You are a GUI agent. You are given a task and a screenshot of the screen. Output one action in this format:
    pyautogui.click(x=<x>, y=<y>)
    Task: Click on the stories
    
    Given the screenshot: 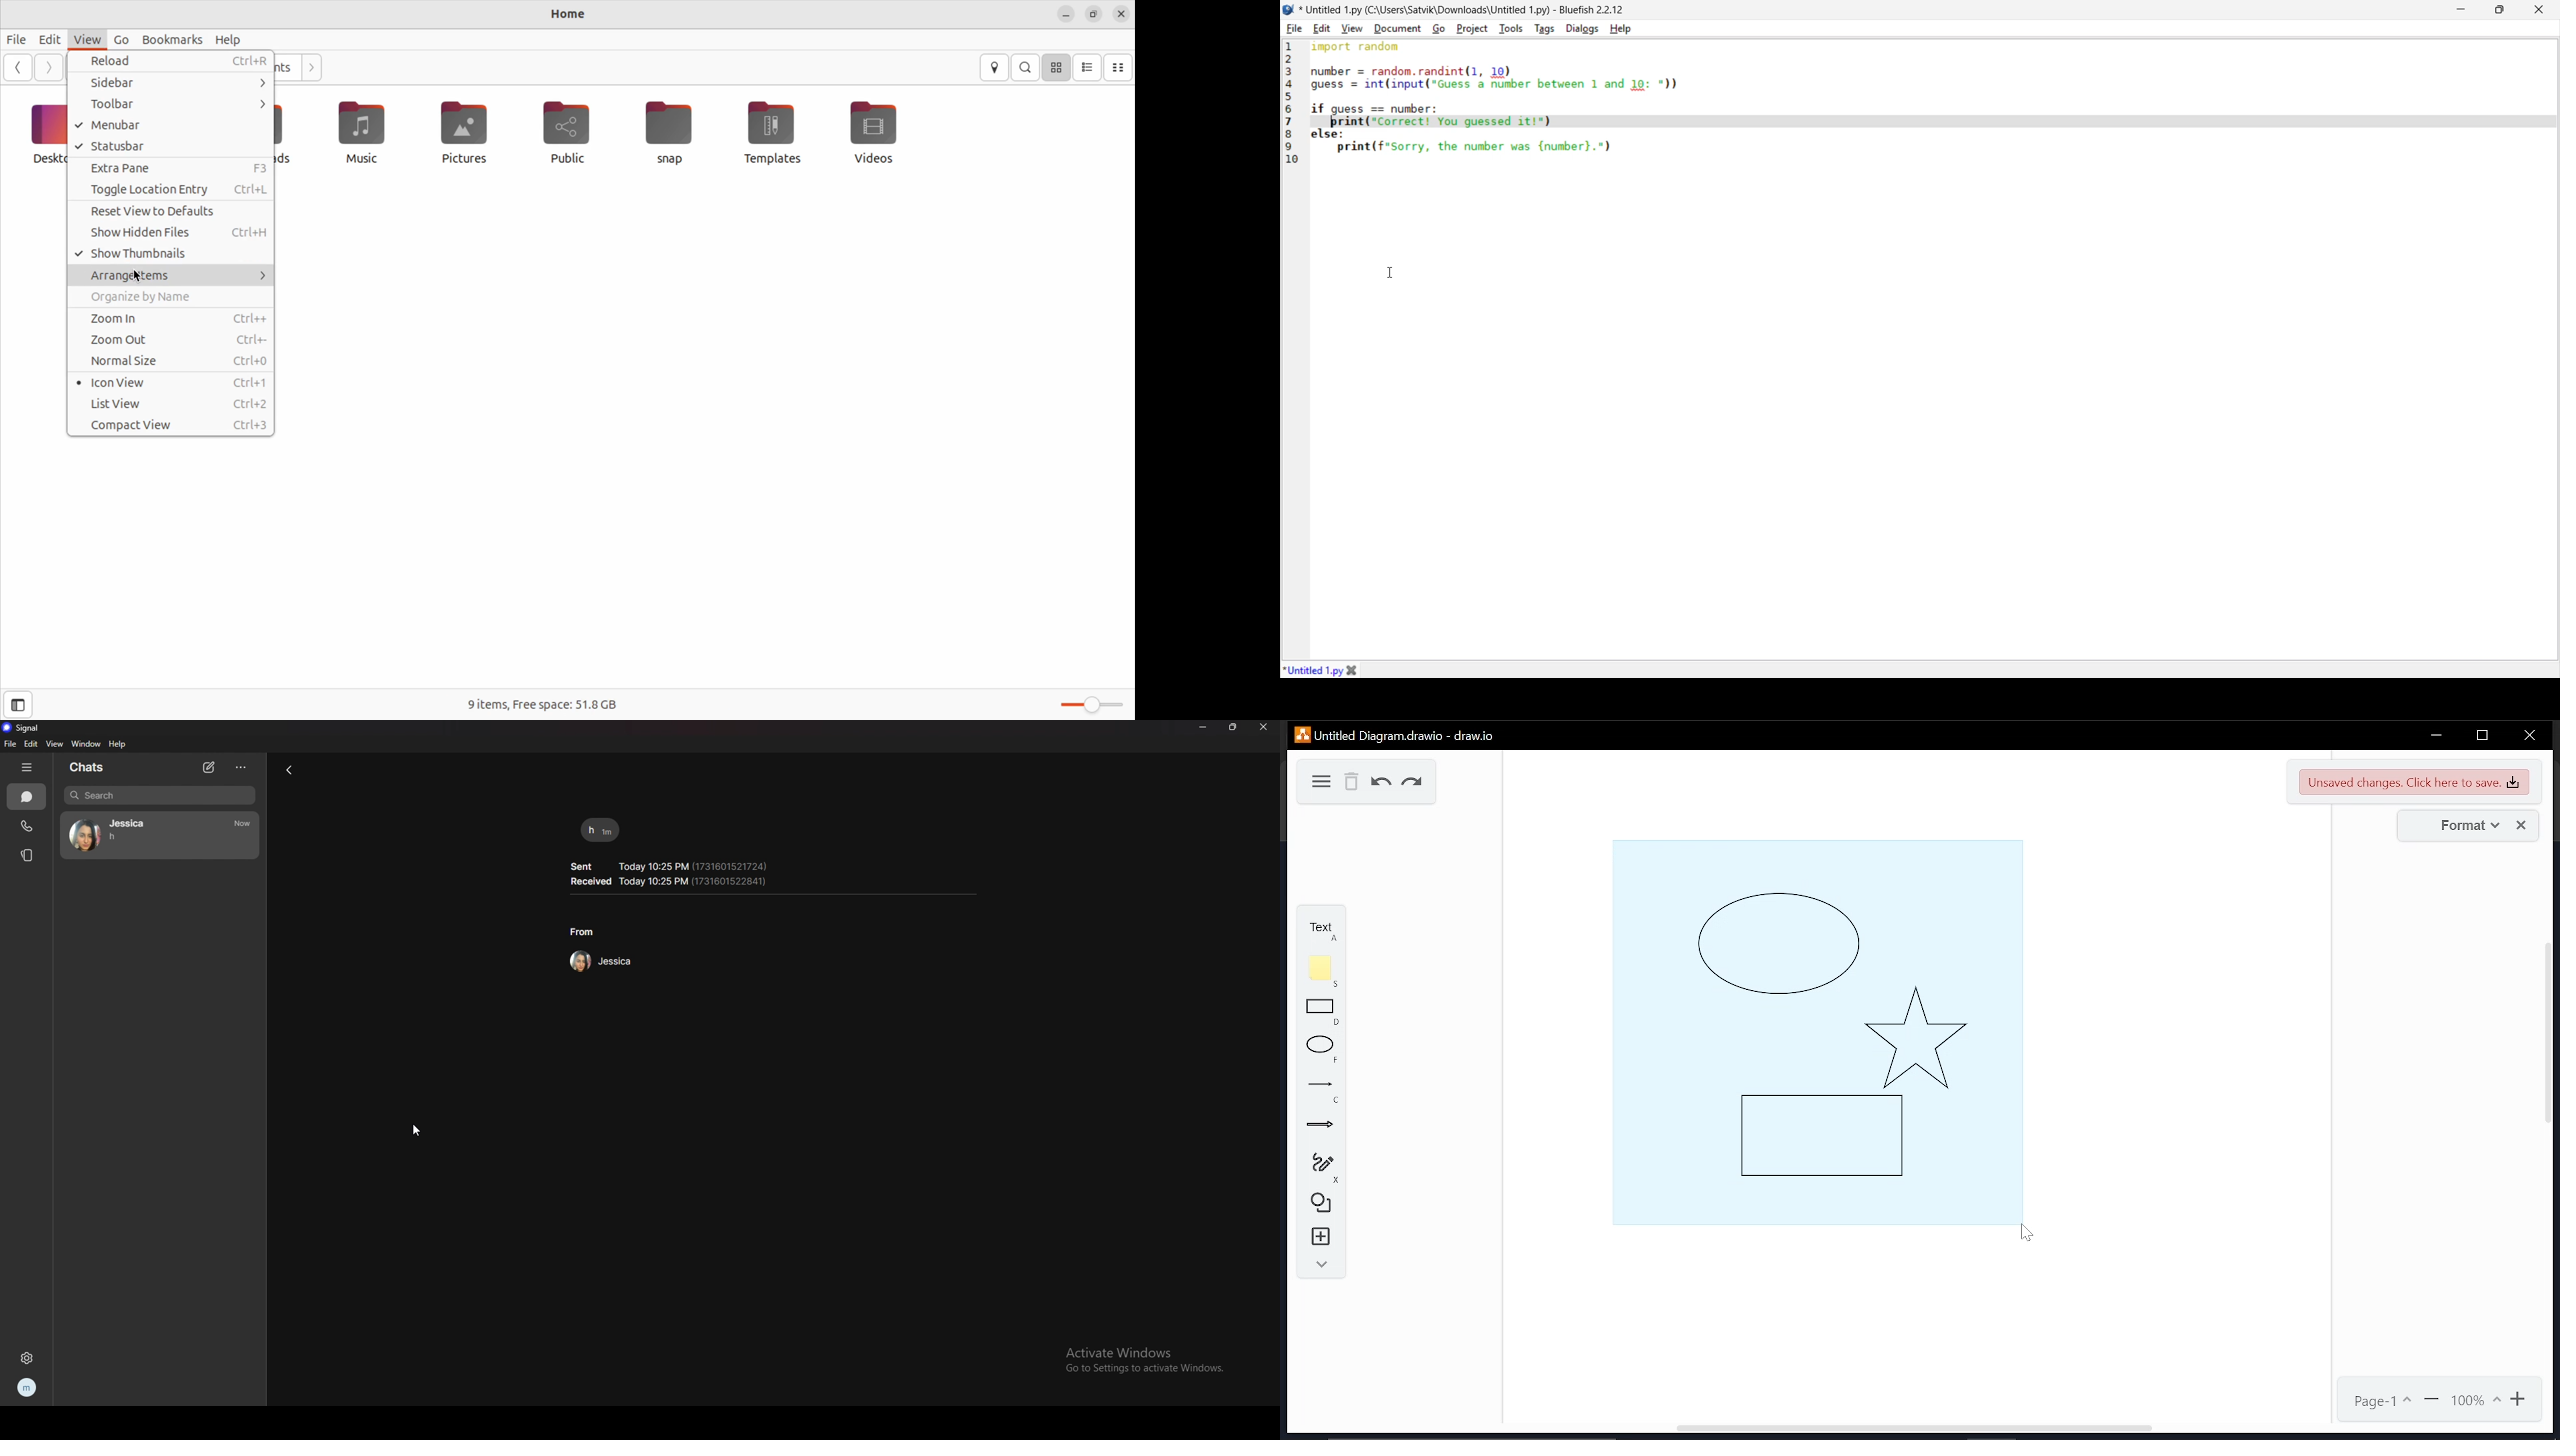 What is the action you would take?
    pyautogui.click(x=29, y=856)
    